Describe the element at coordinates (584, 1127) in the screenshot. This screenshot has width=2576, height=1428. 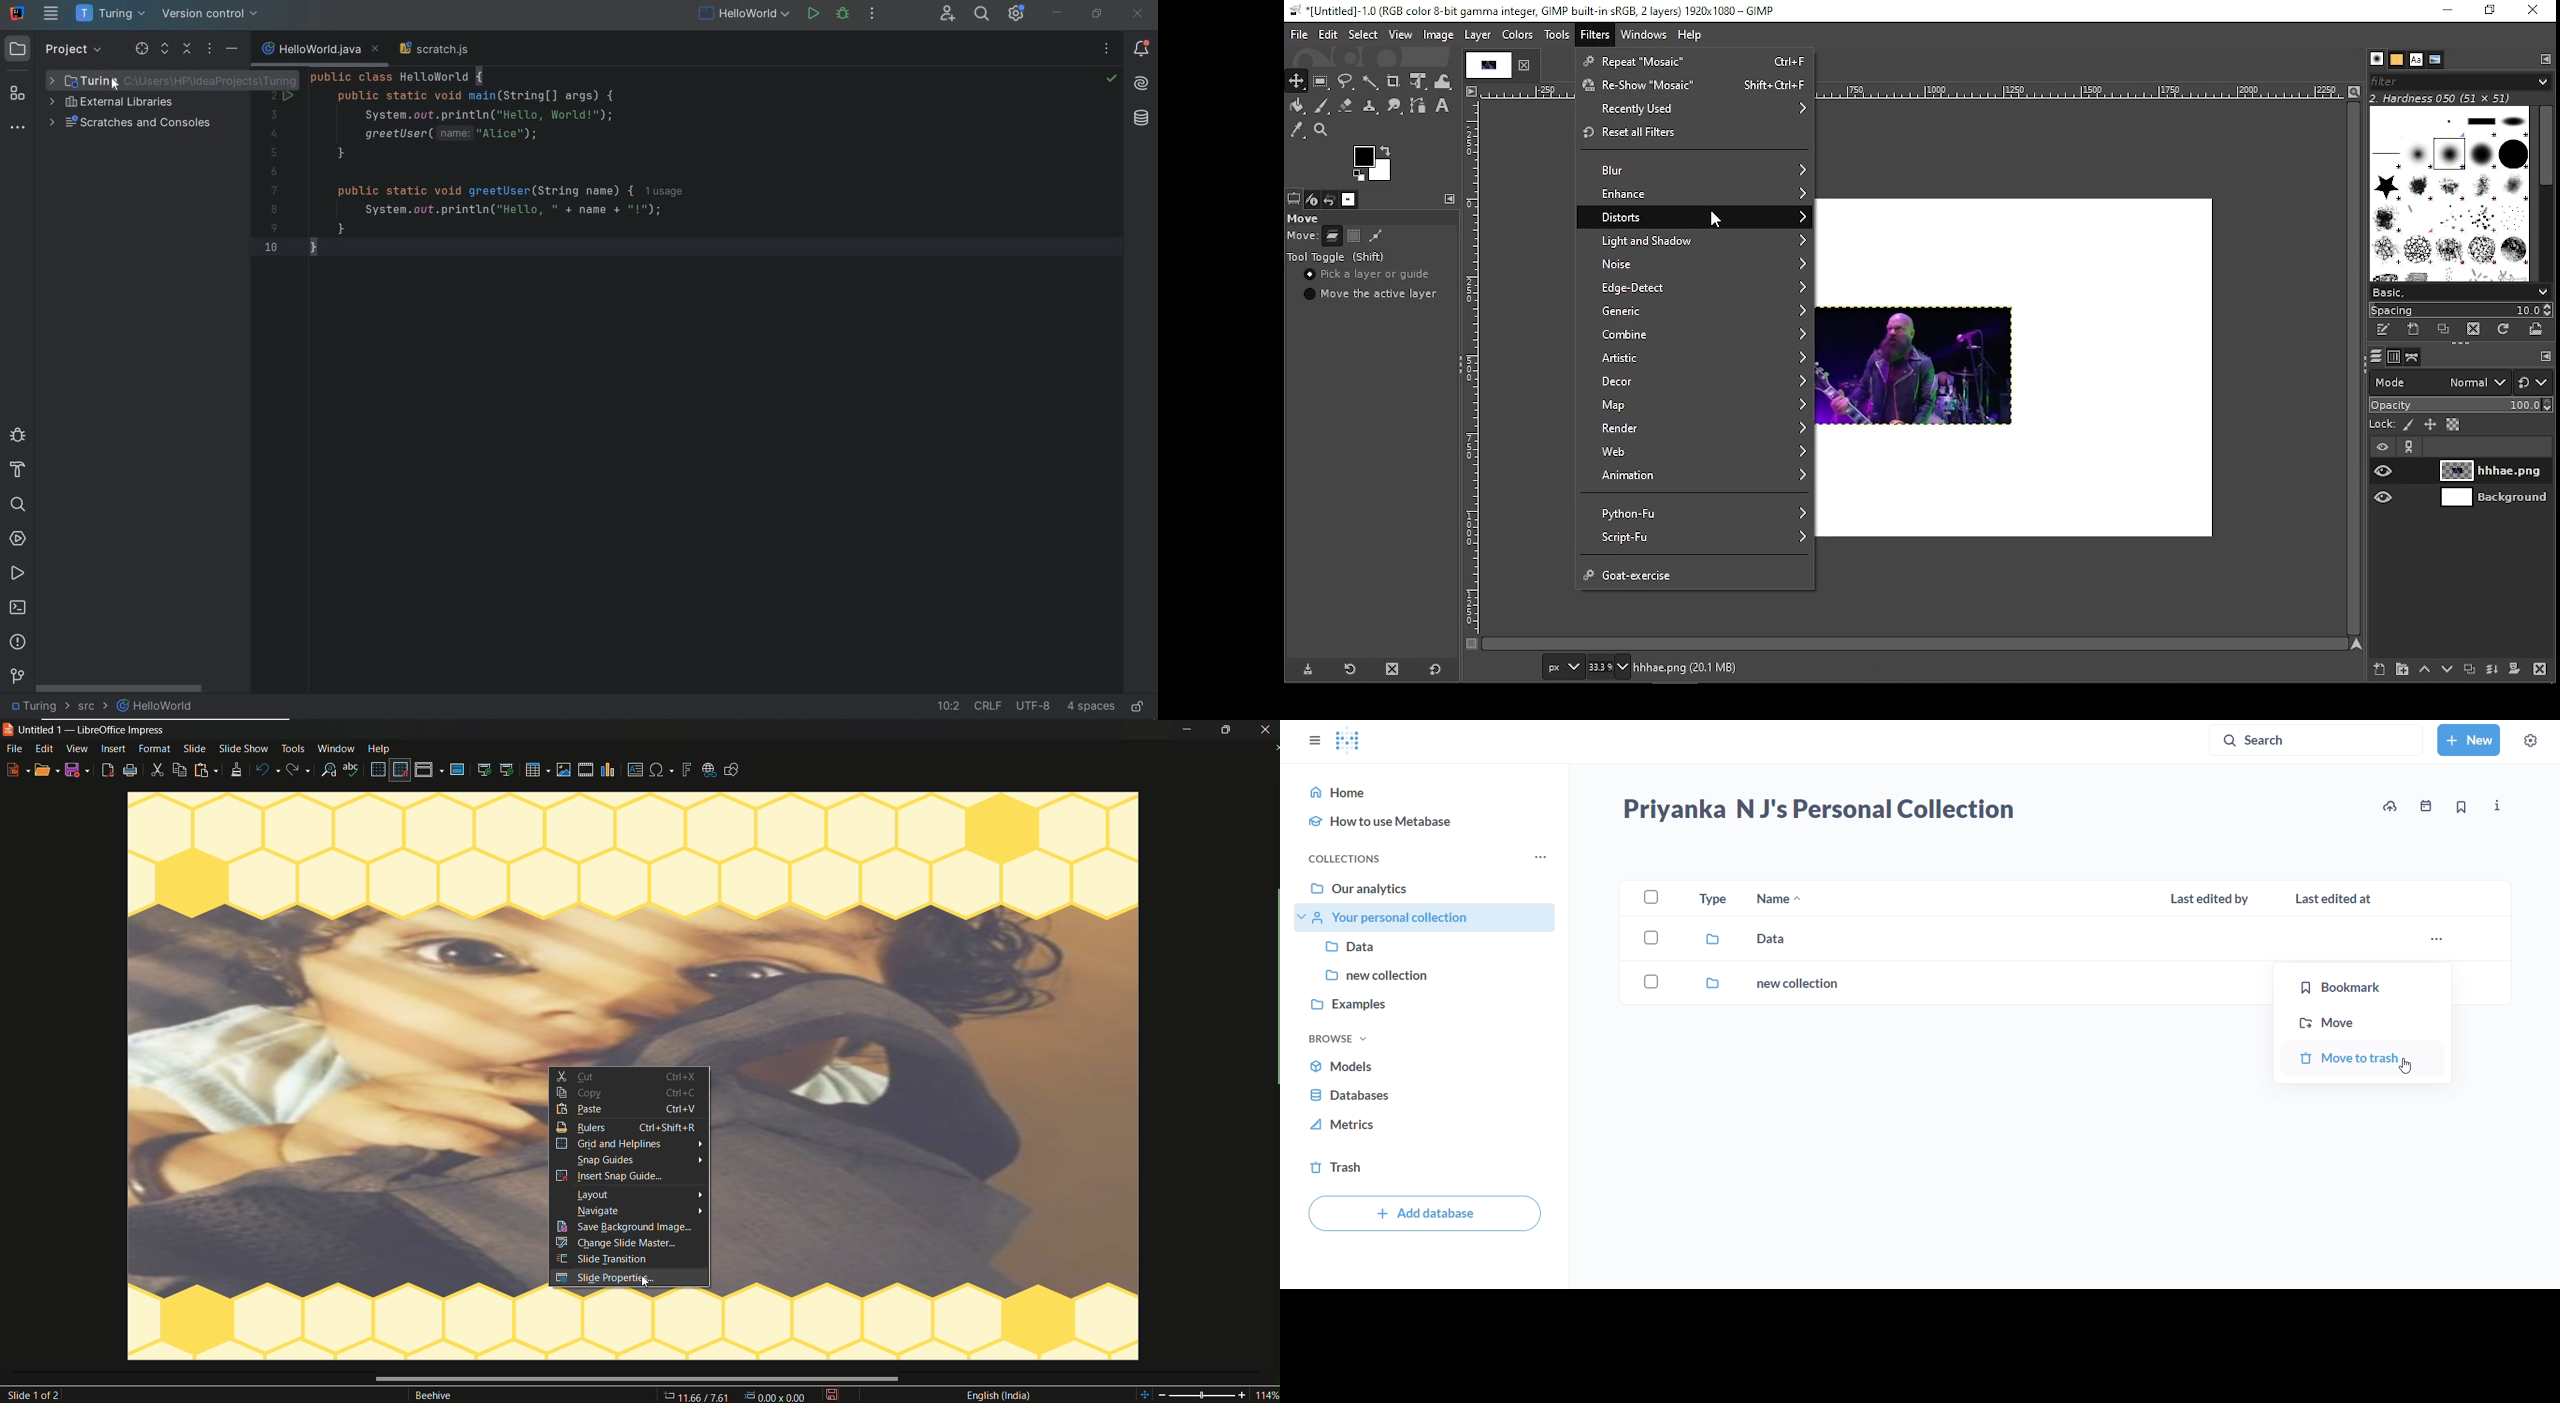
I see `rulers` at that location.